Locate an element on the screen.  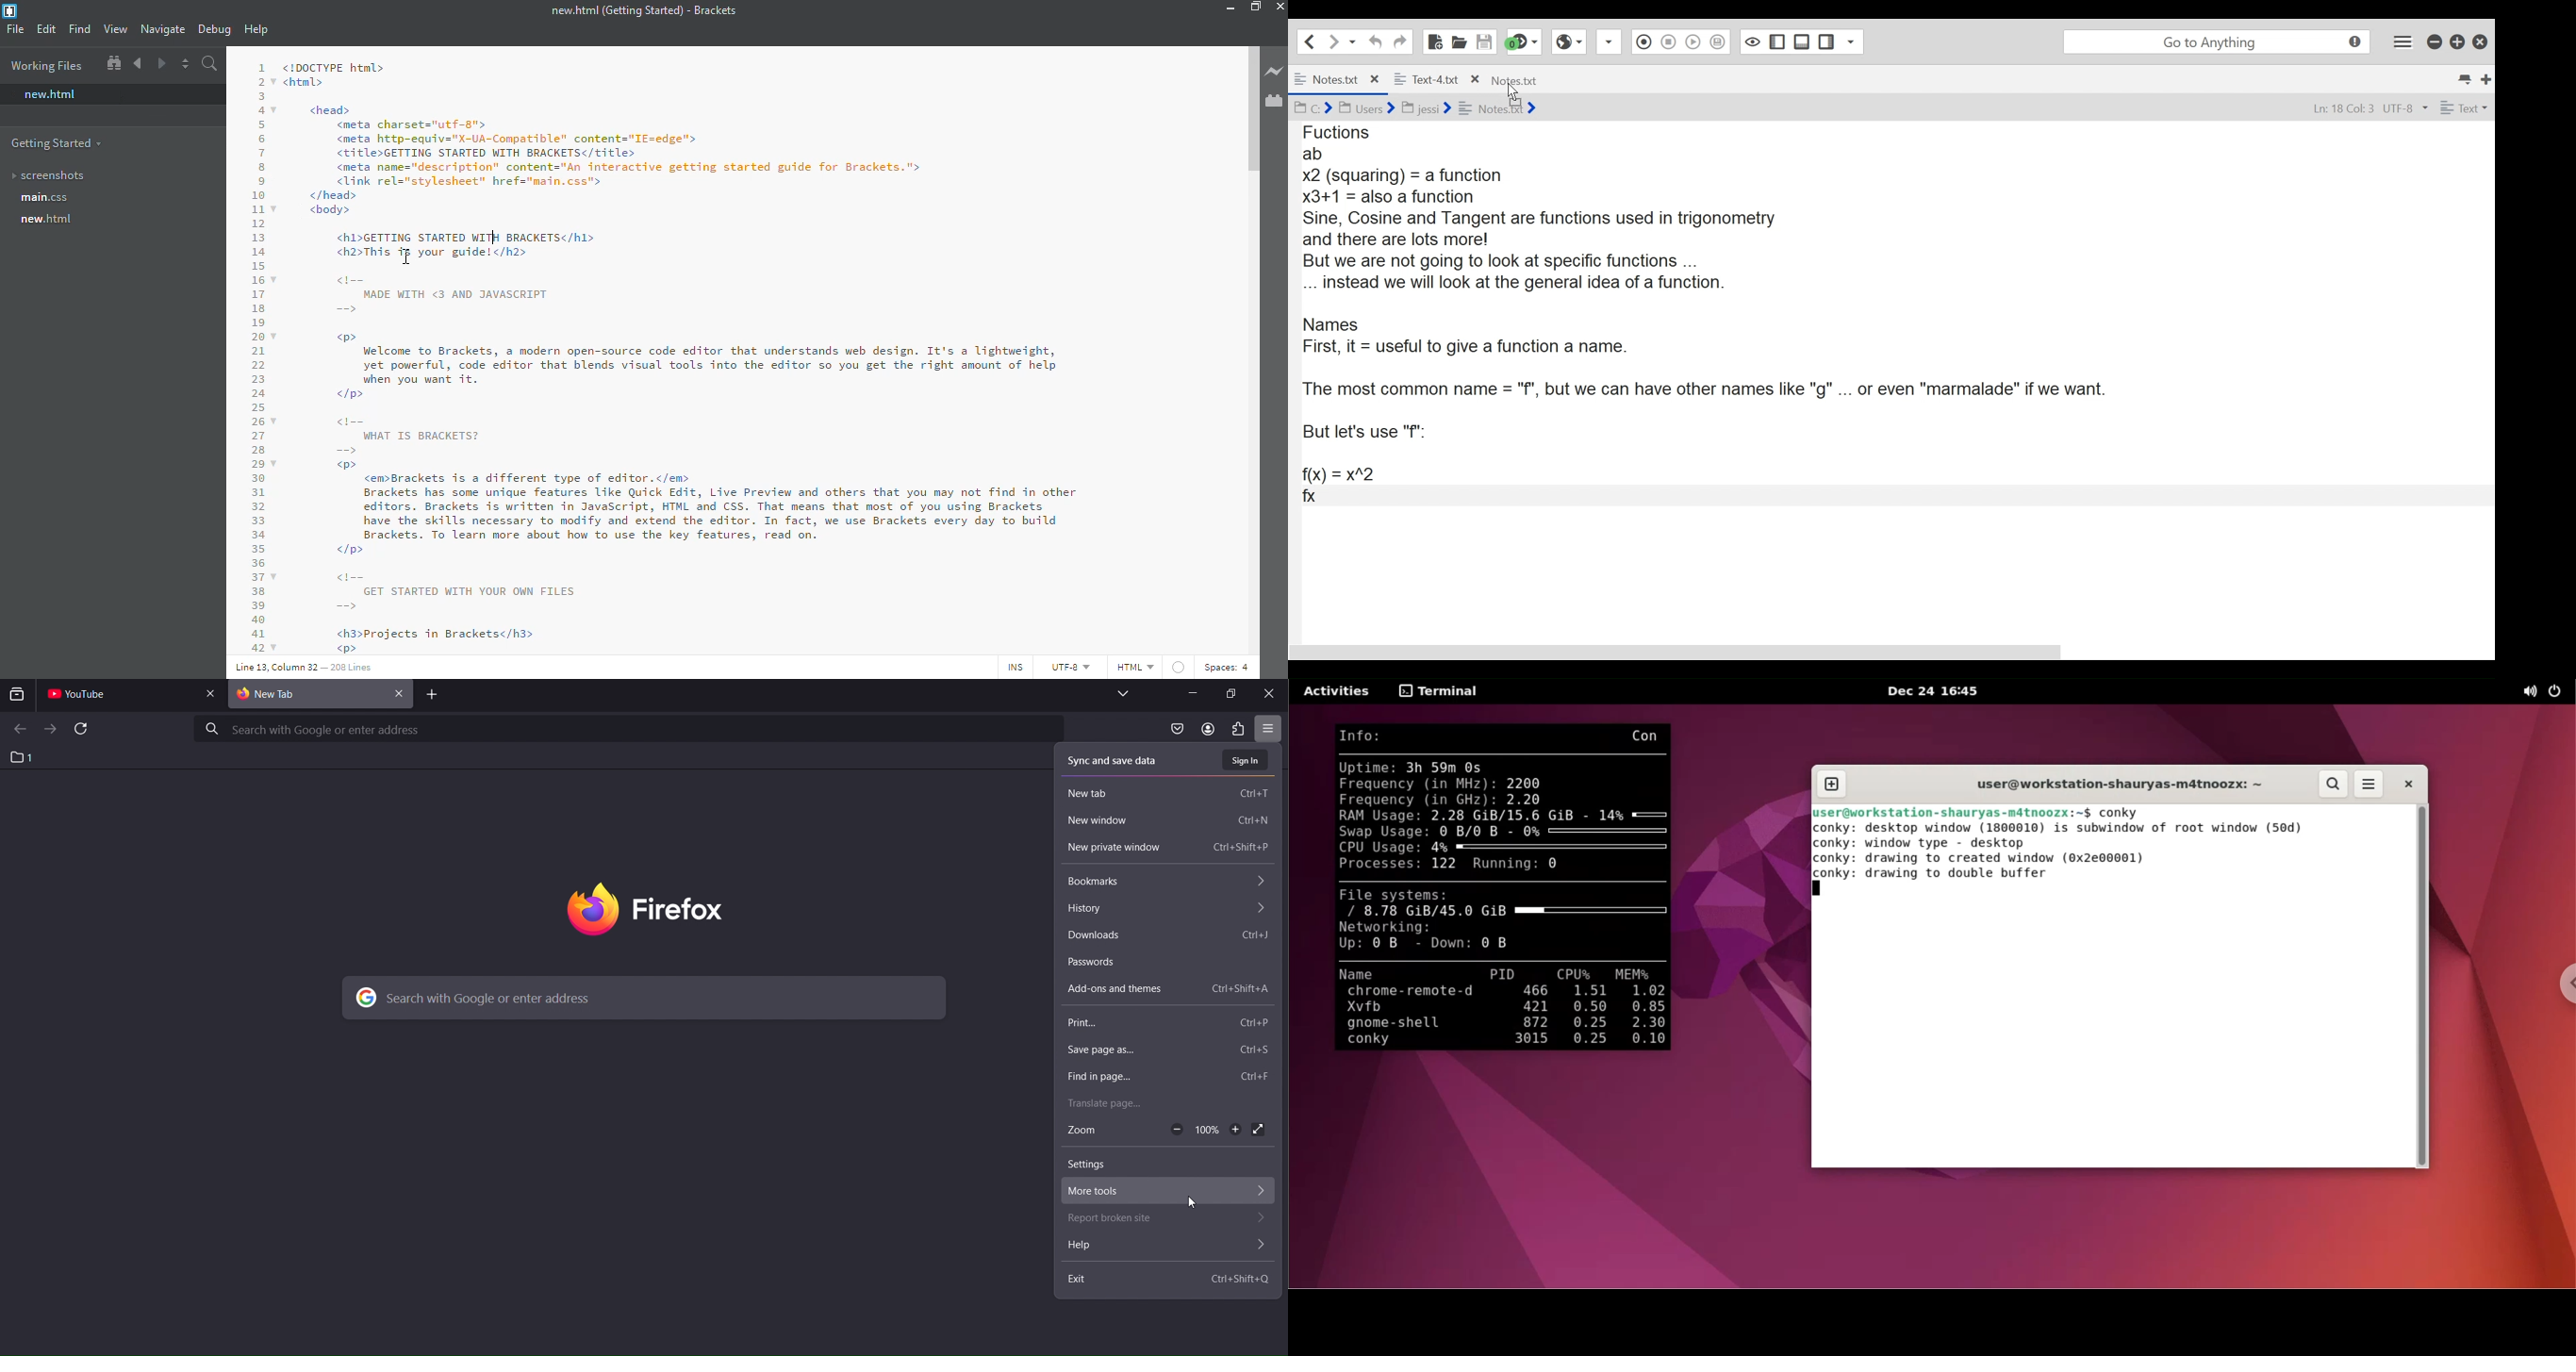
Zoom Percent is located at coordinates (1208, 1130).